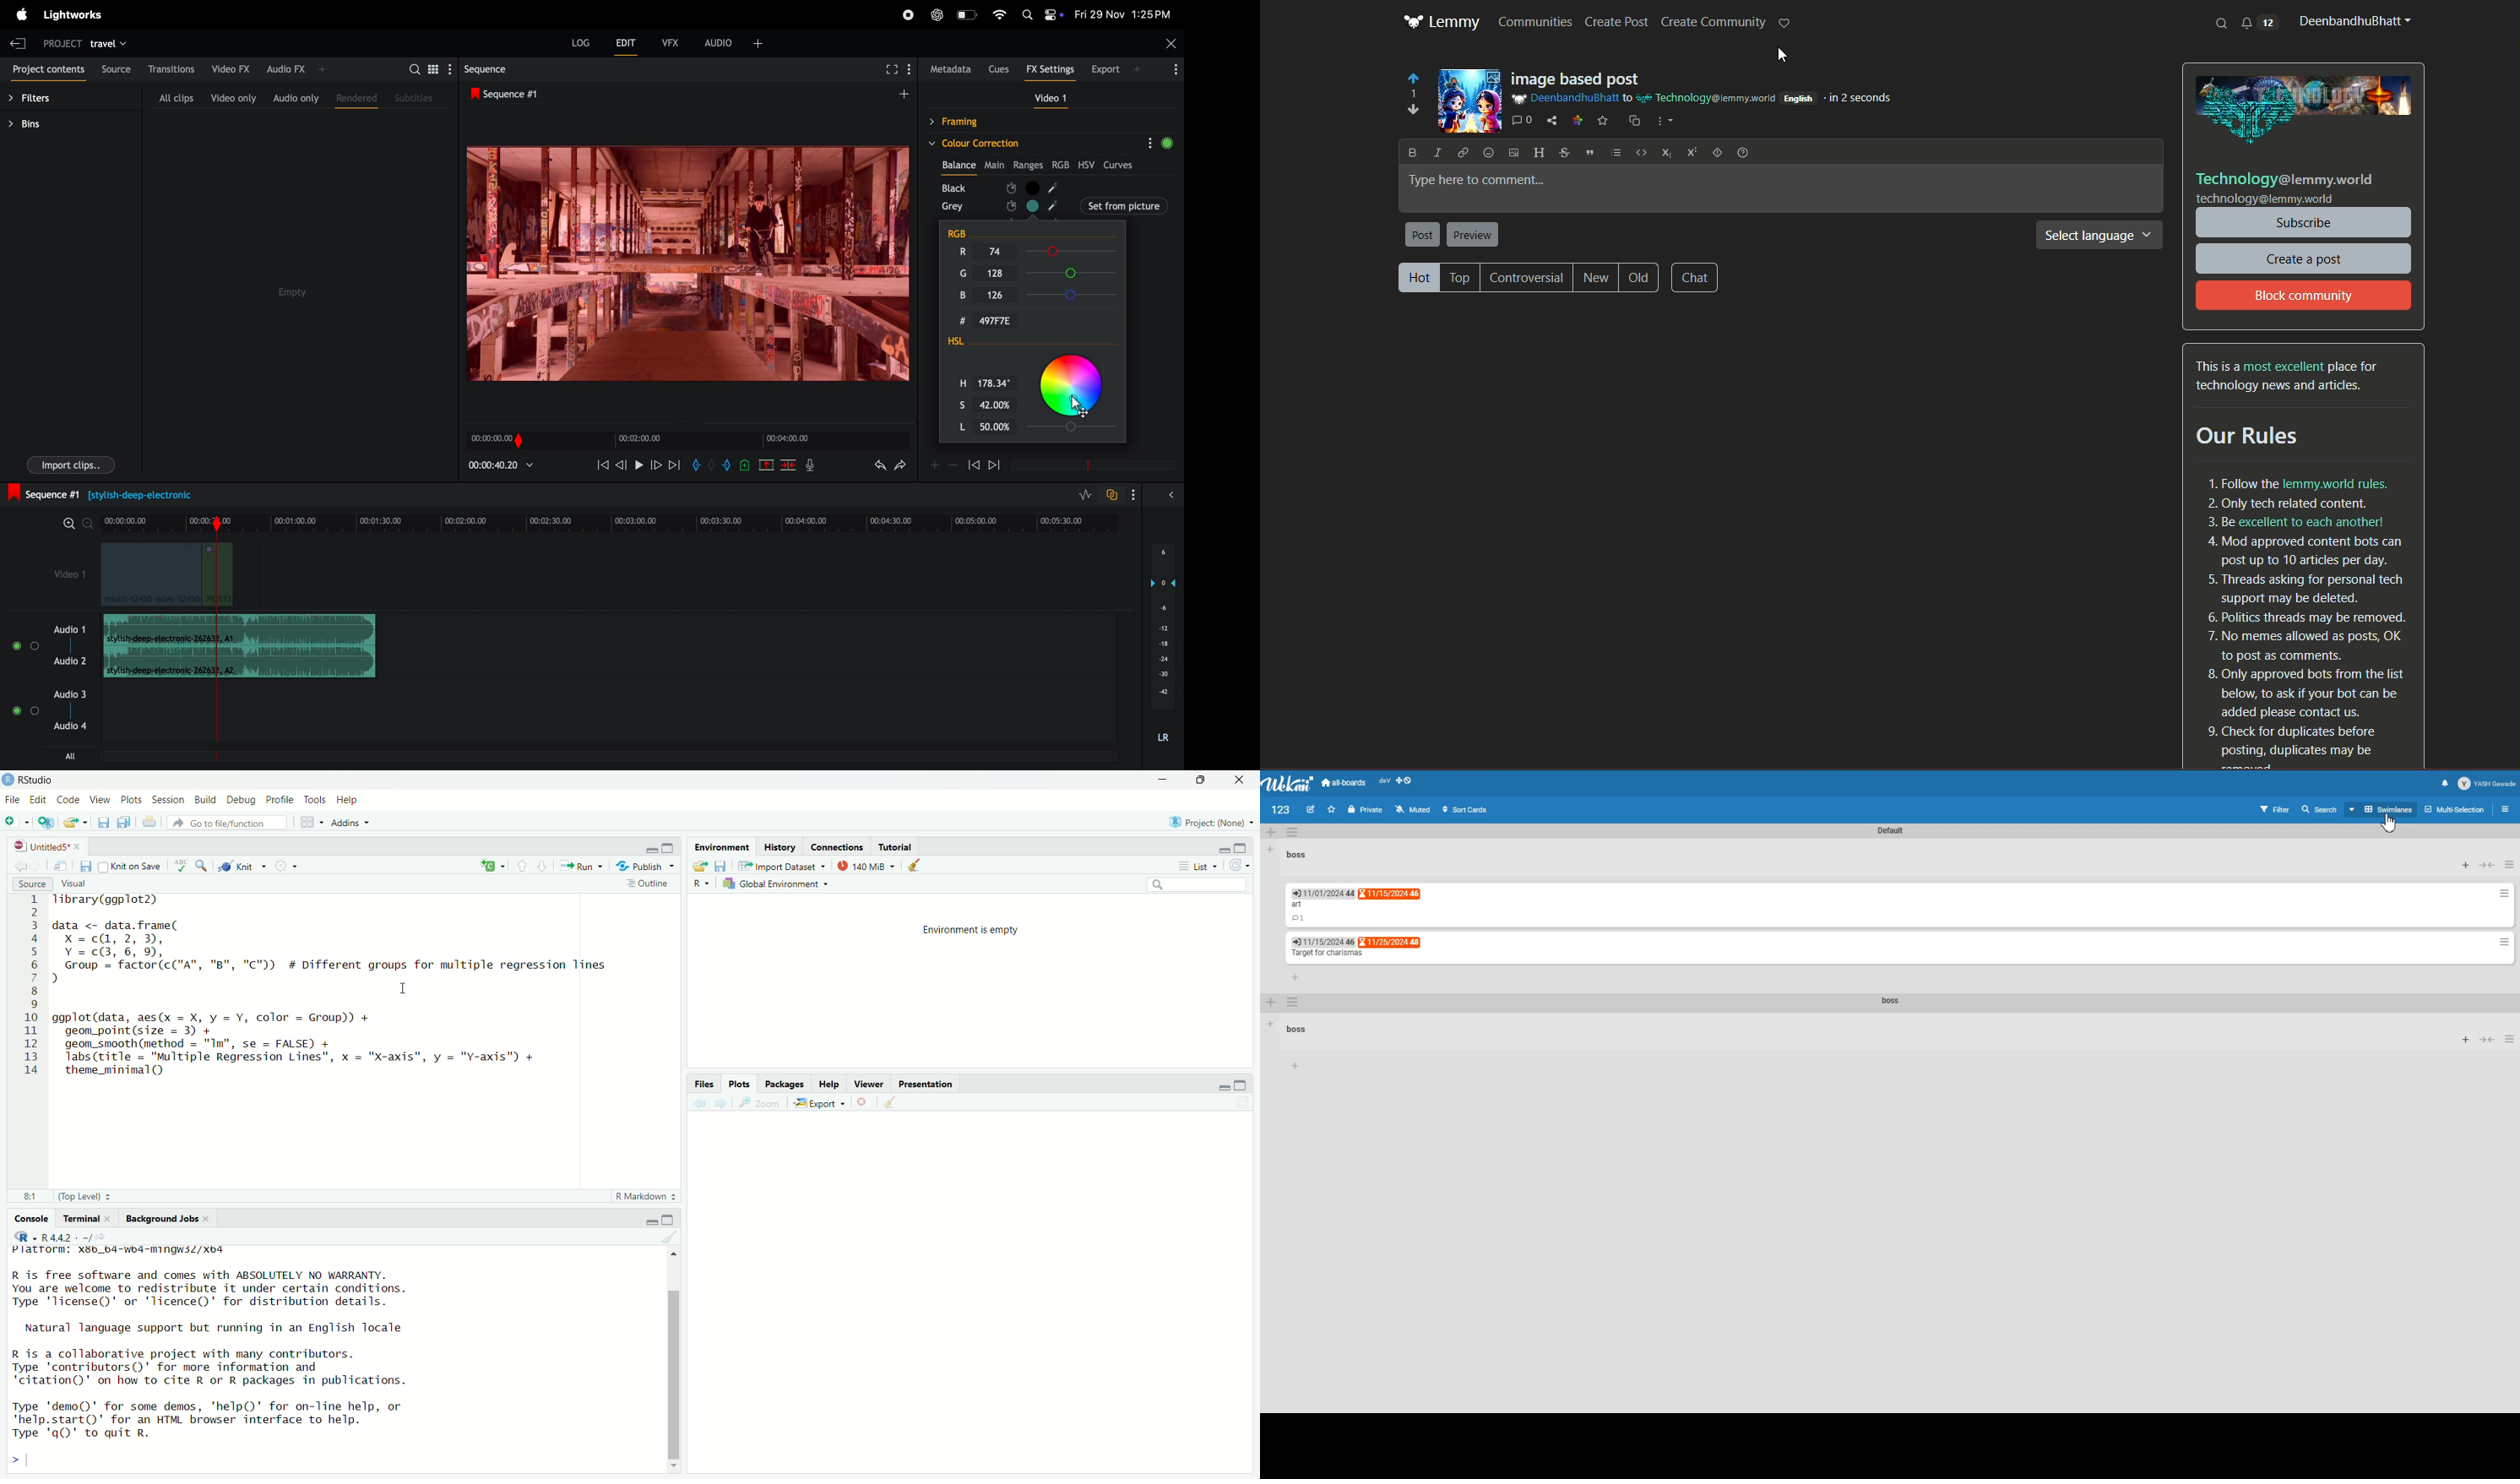 The image size is (2520, 1484). I want to click on L, so click(954, 427).